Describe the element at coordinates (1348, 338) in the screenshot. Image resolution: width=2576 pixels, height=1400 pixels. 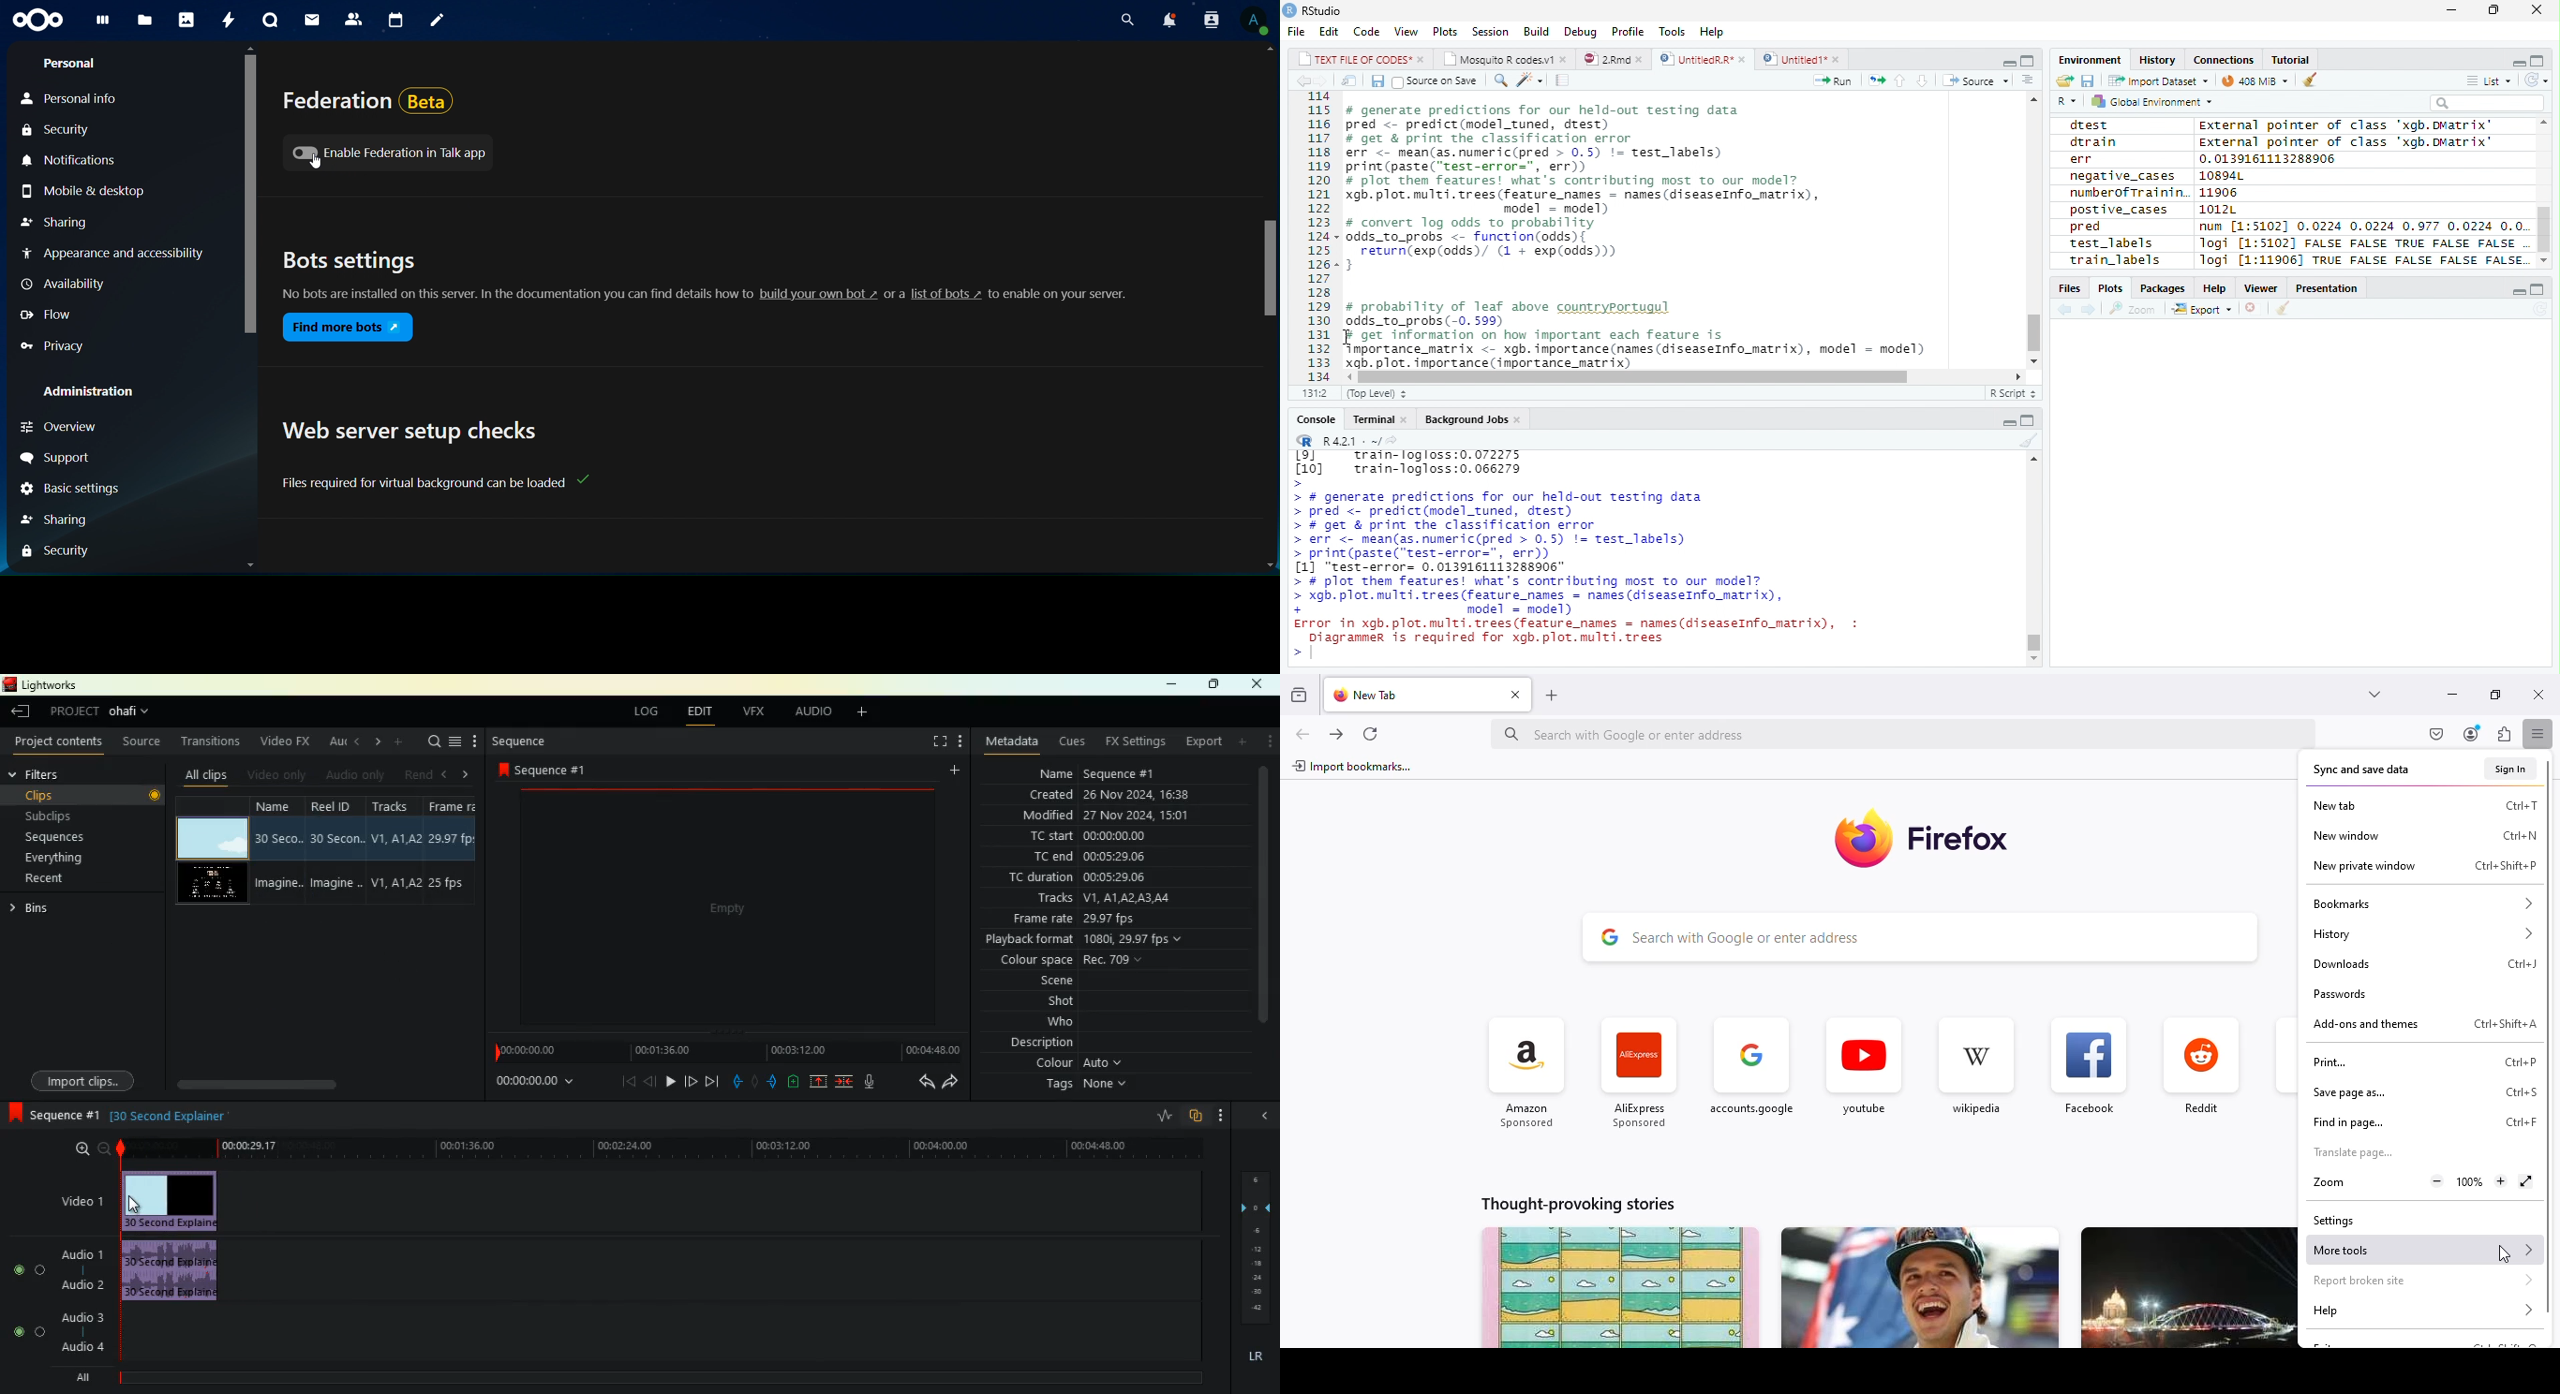
I see `Cursor` at that location.